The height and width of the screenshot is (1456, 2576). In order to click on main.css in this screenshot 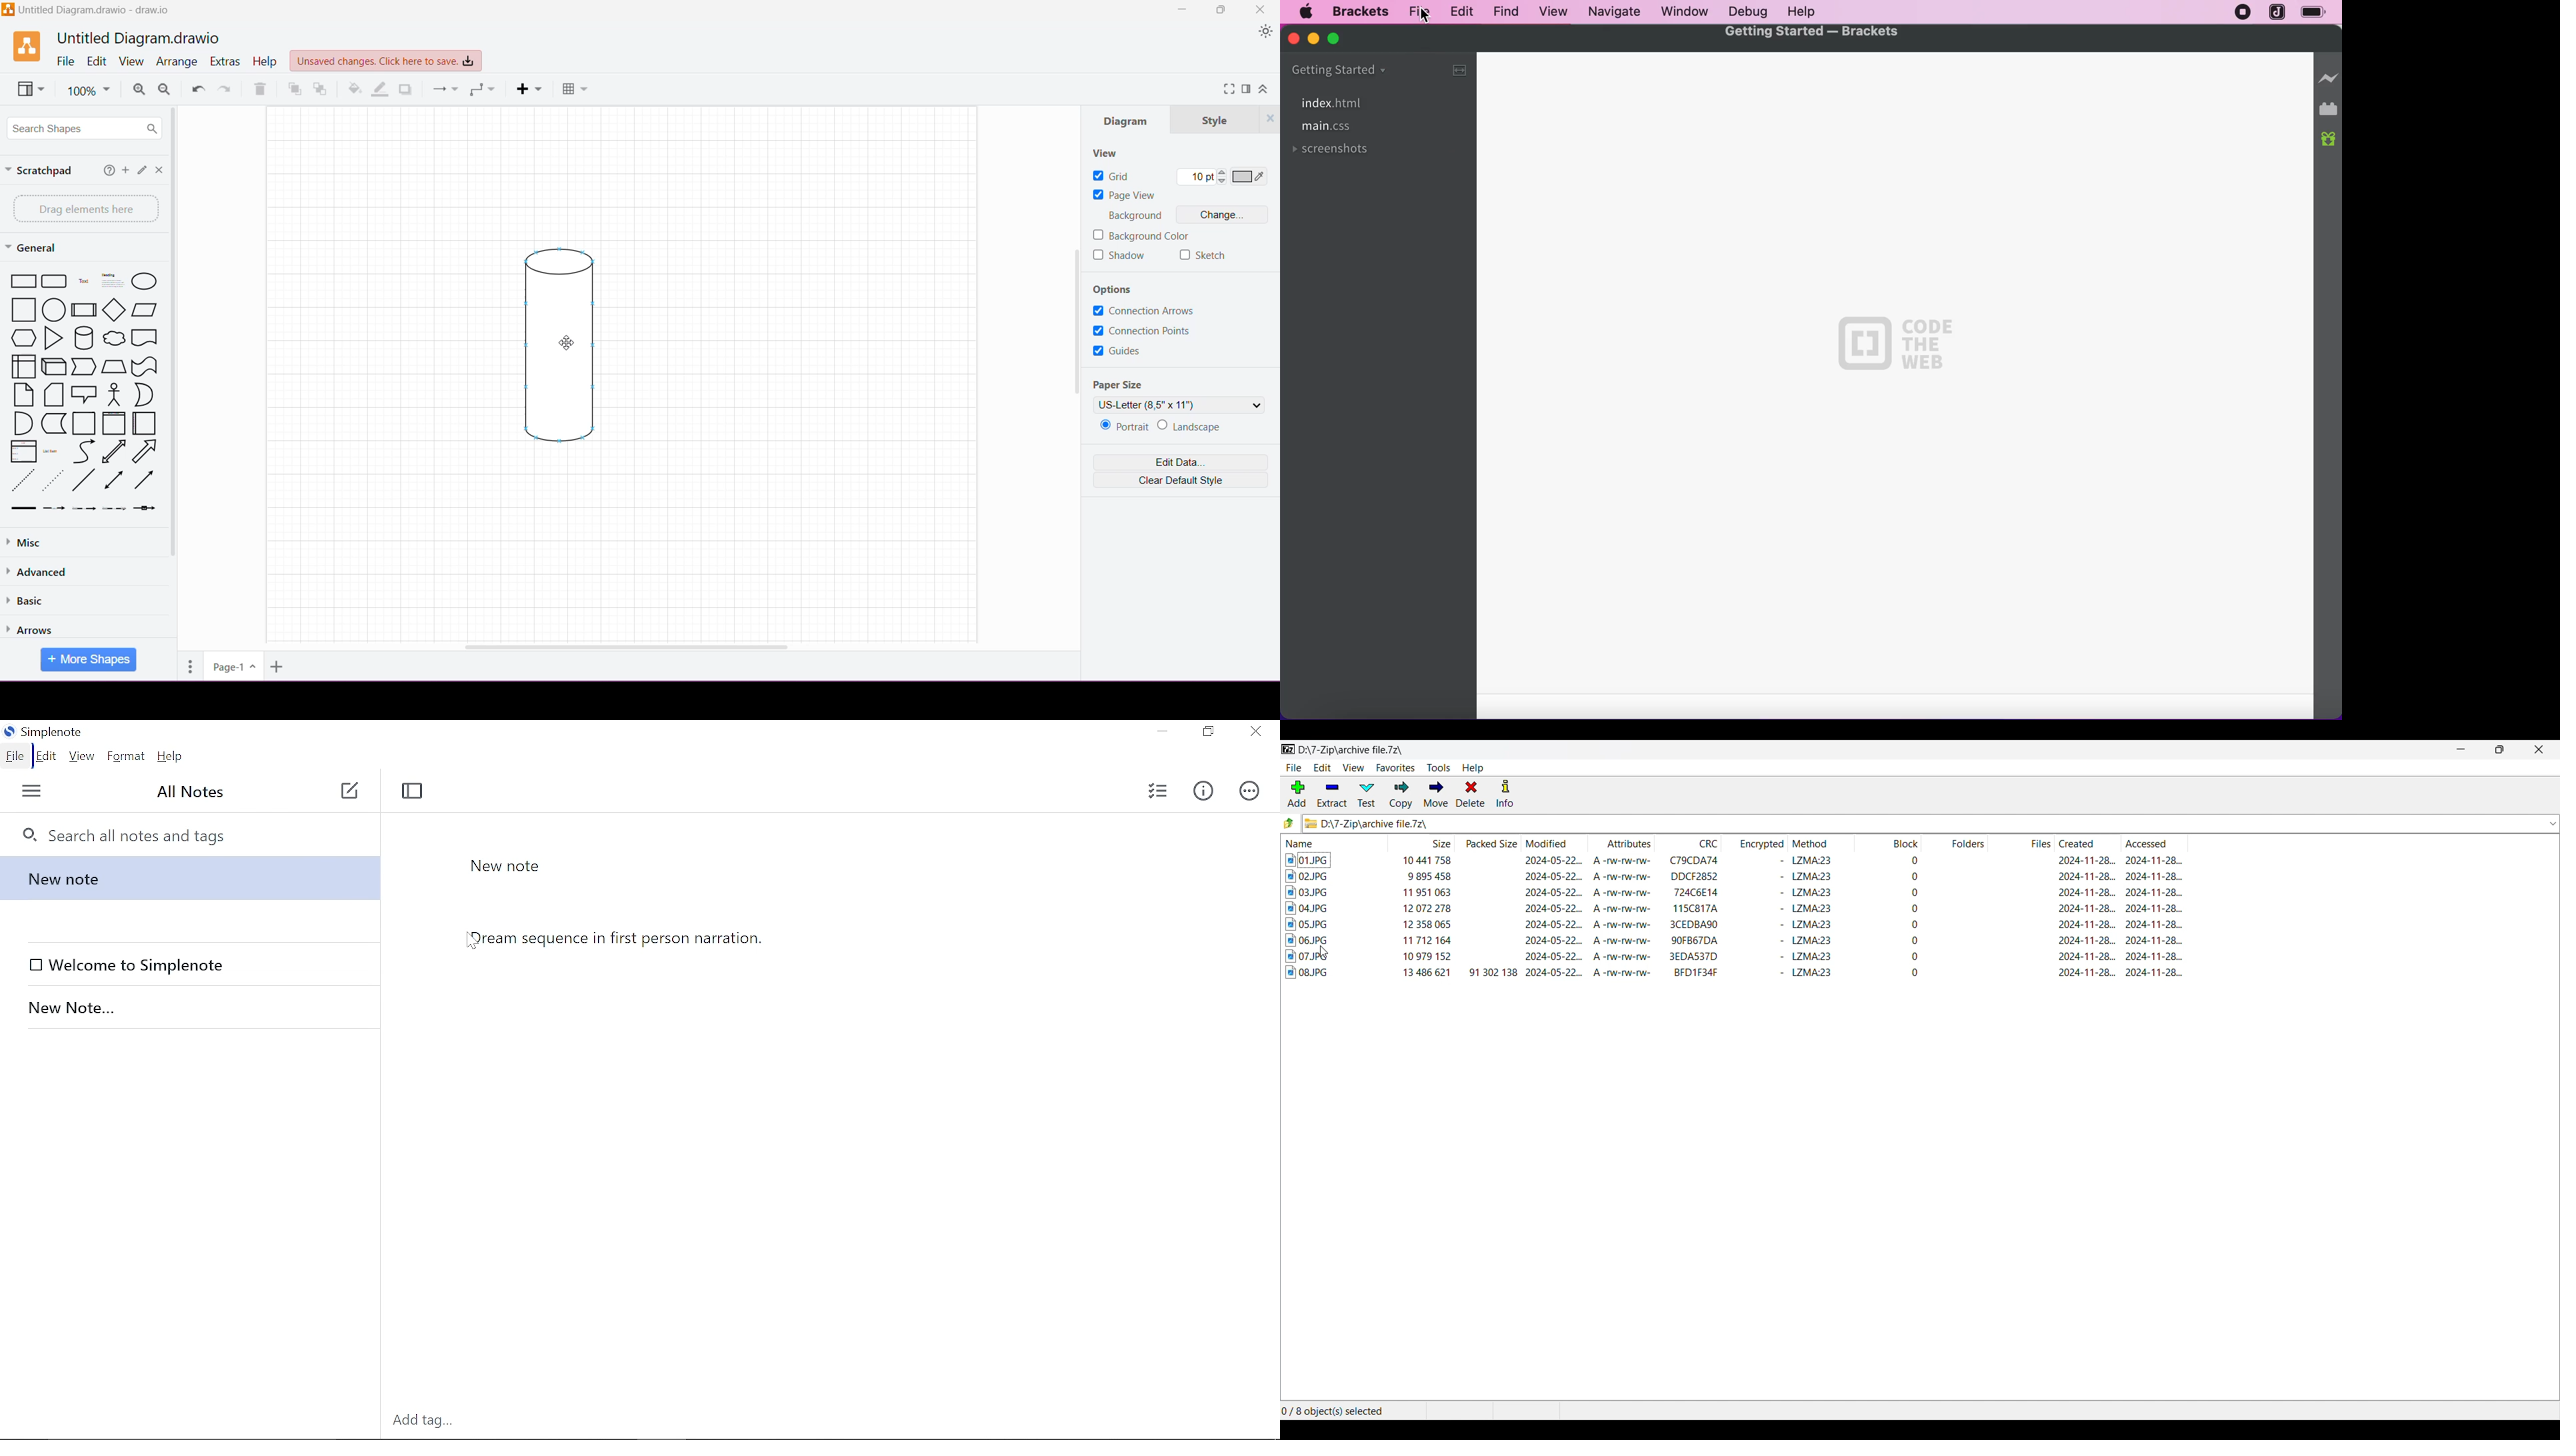, I will do `click(1329, 128)`.